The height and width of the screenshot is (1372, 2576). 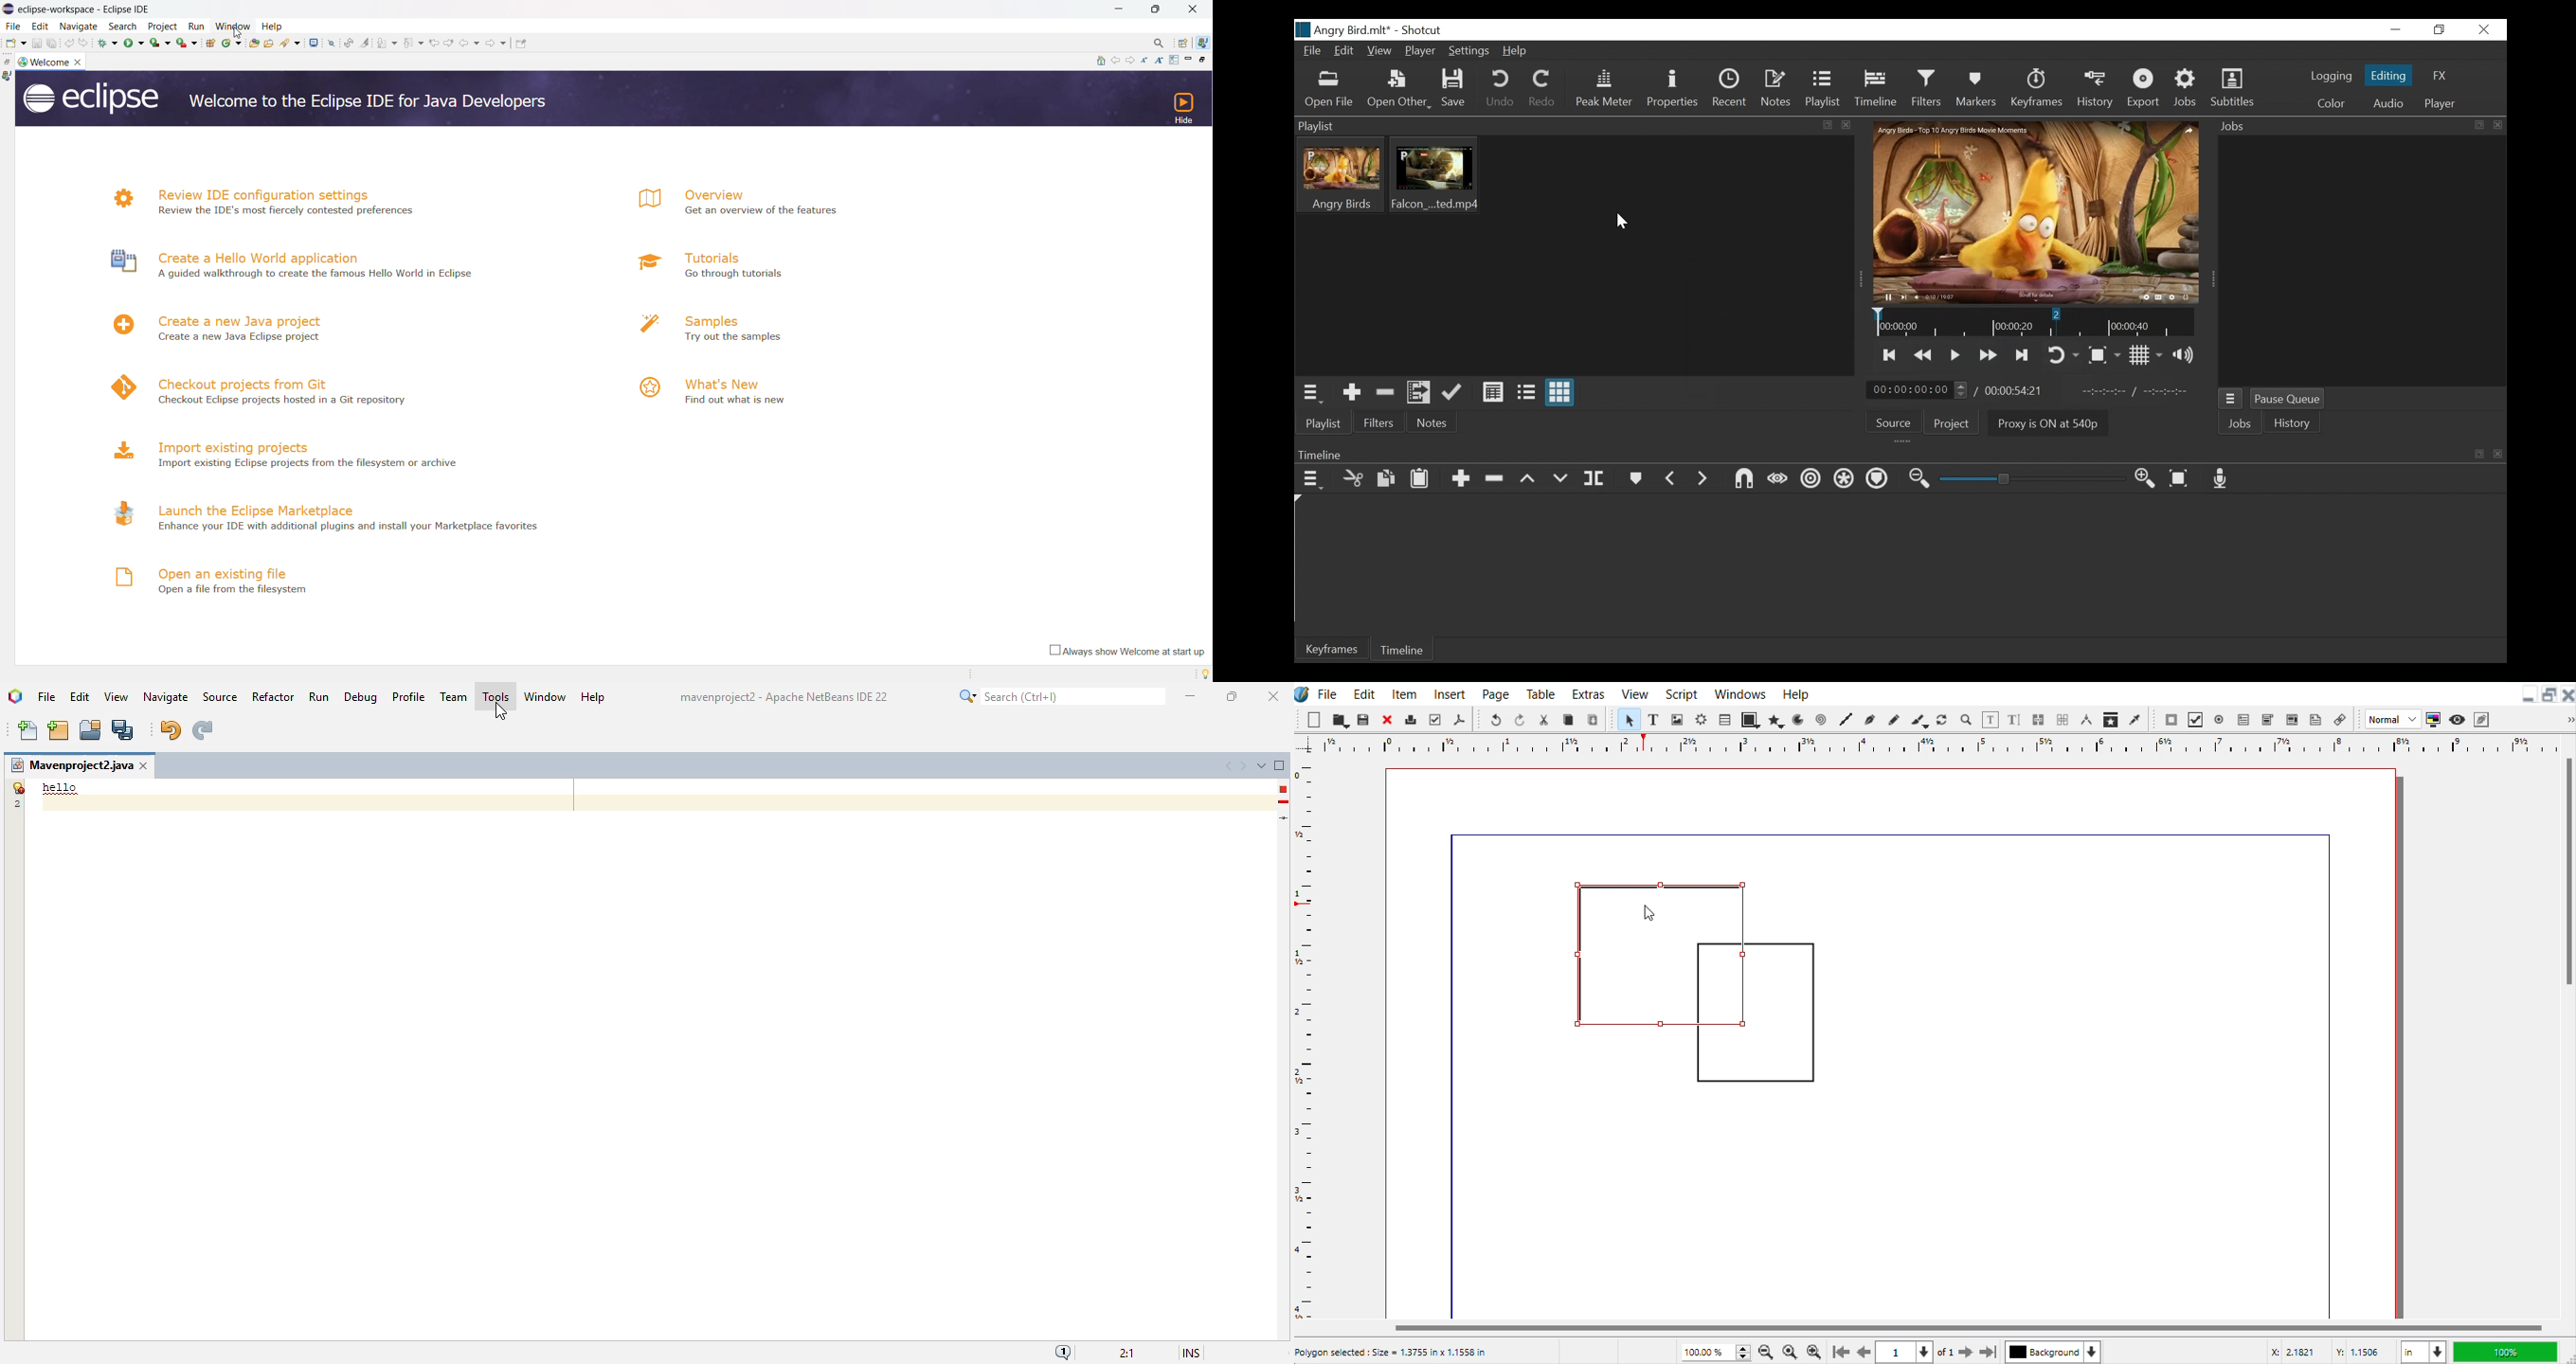 What do you see at coordinates (1945, 1353) in the screenshot?
I see `of 1` at bounding box center [1945, 1353].